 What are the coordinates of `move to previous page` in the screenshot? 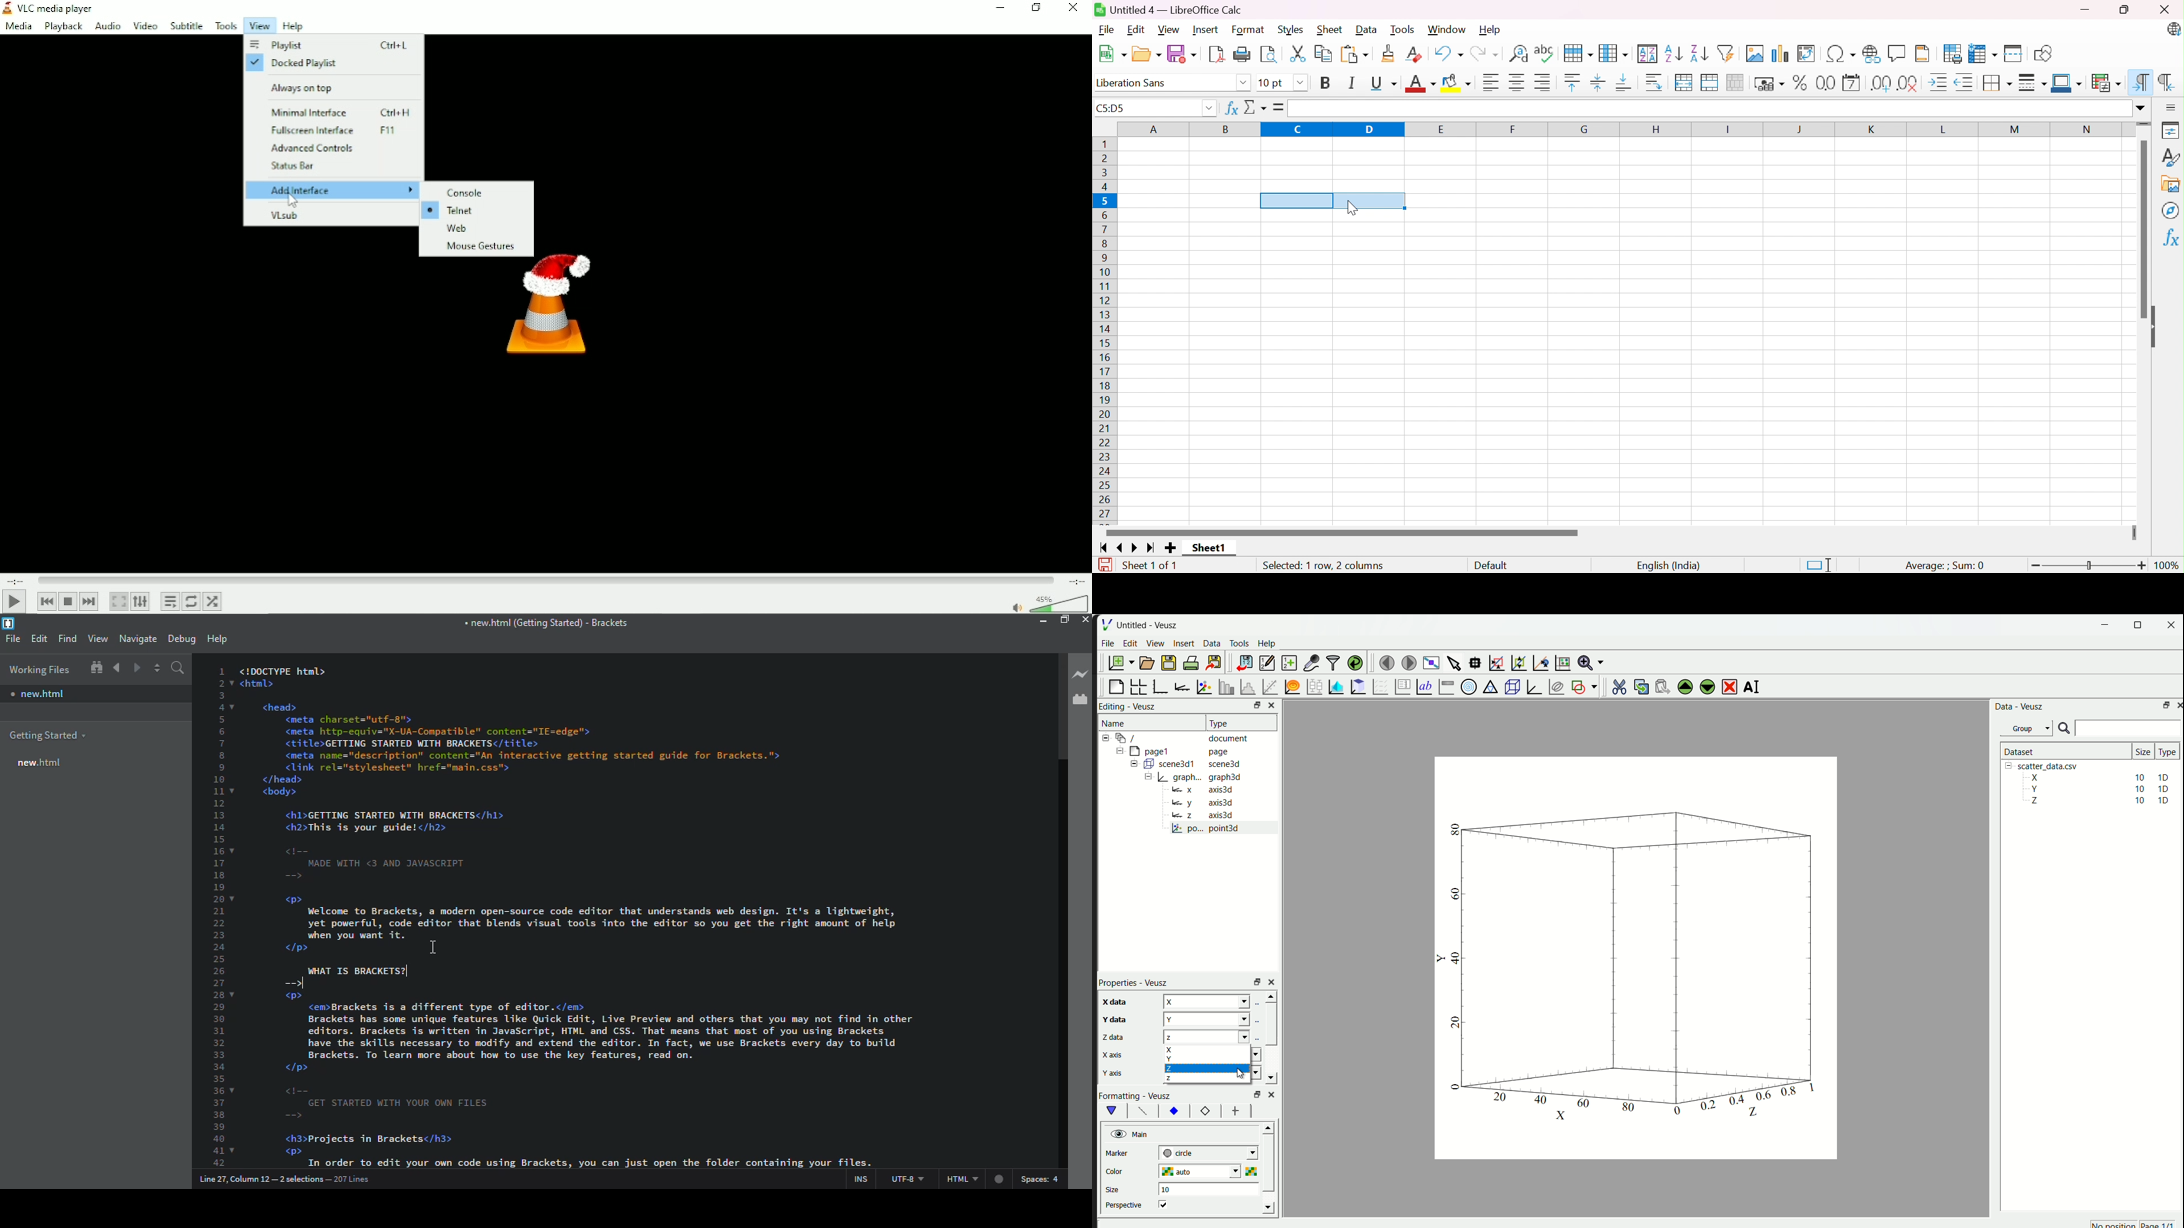 It's located at (1385, 661).